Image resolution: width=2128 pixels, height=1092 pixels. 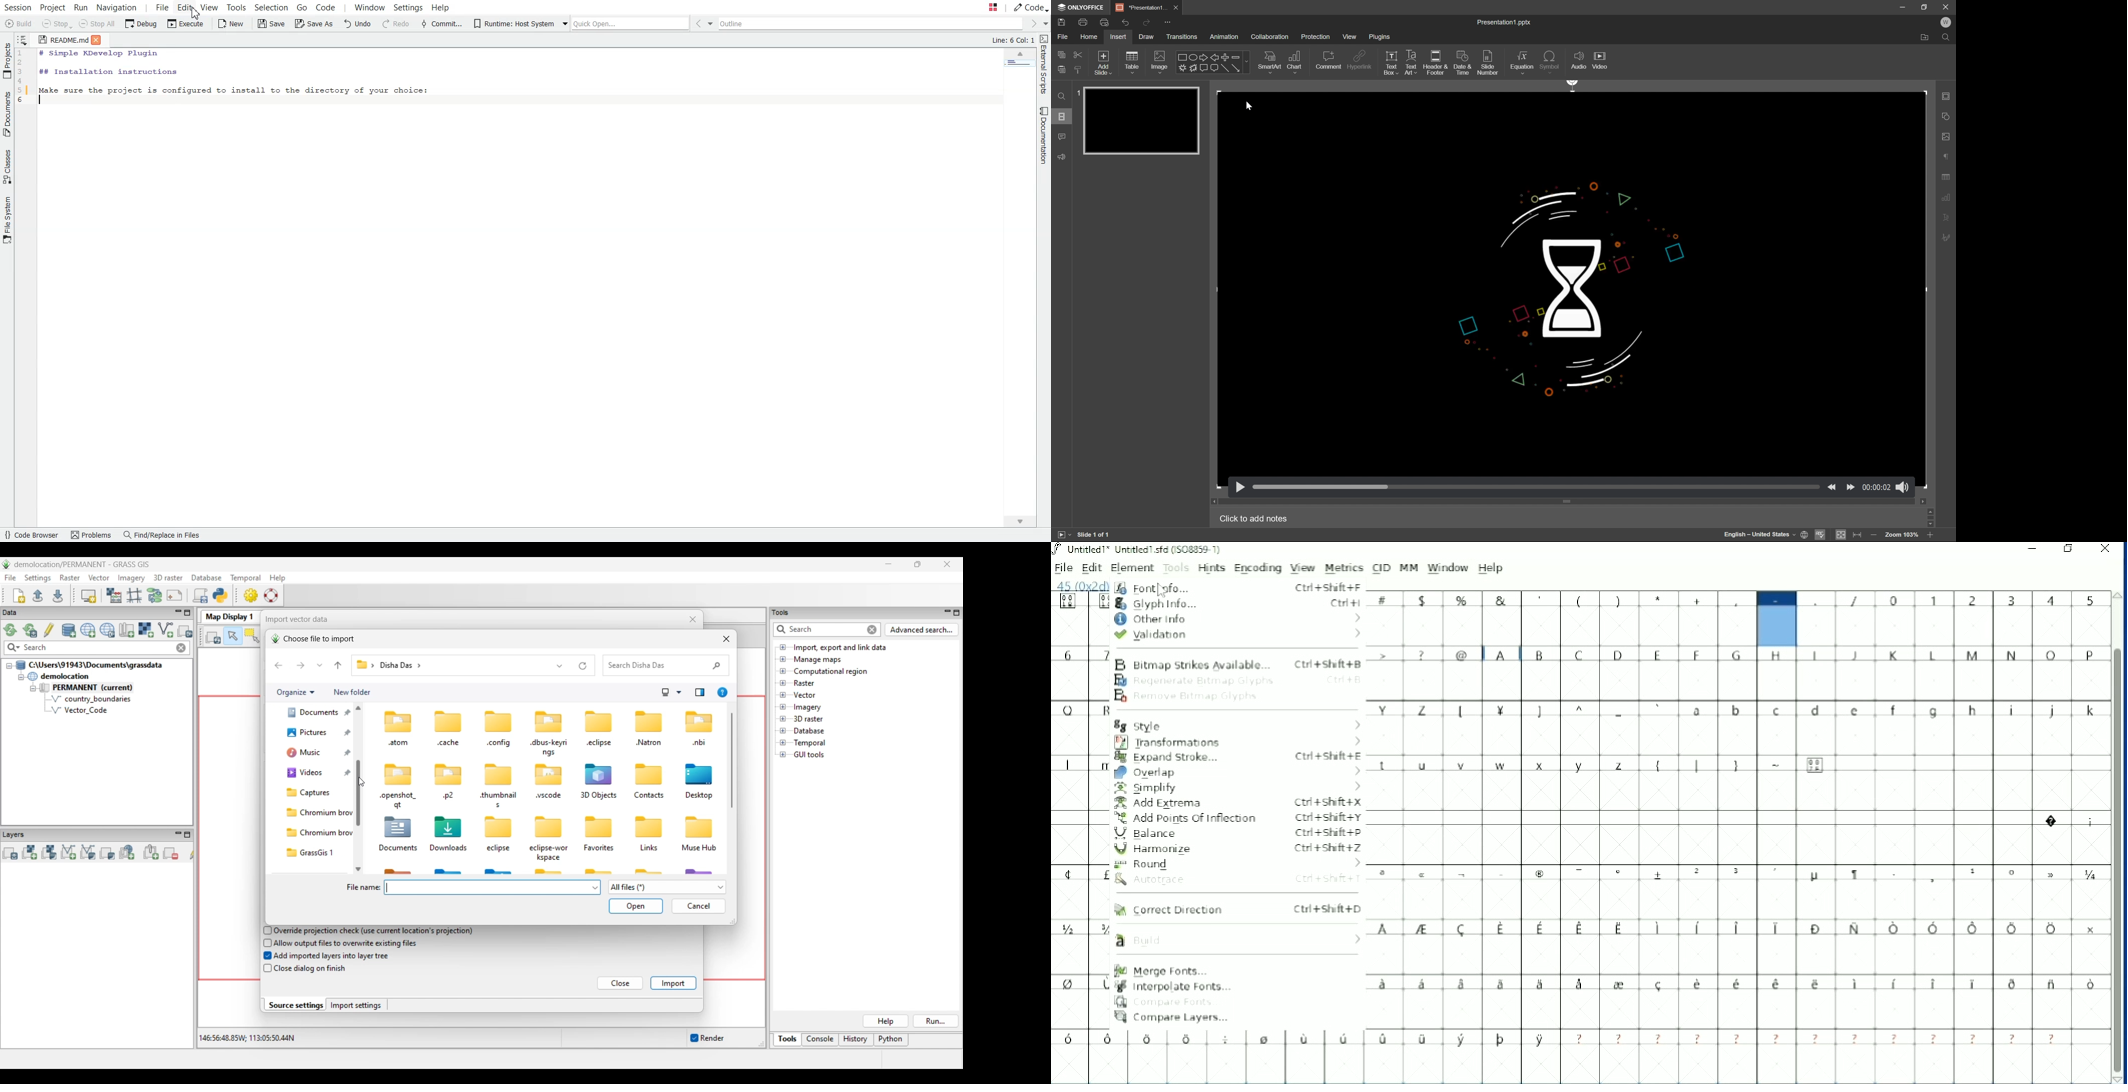 I want to click on smart art, so click(x=1271, y=63).